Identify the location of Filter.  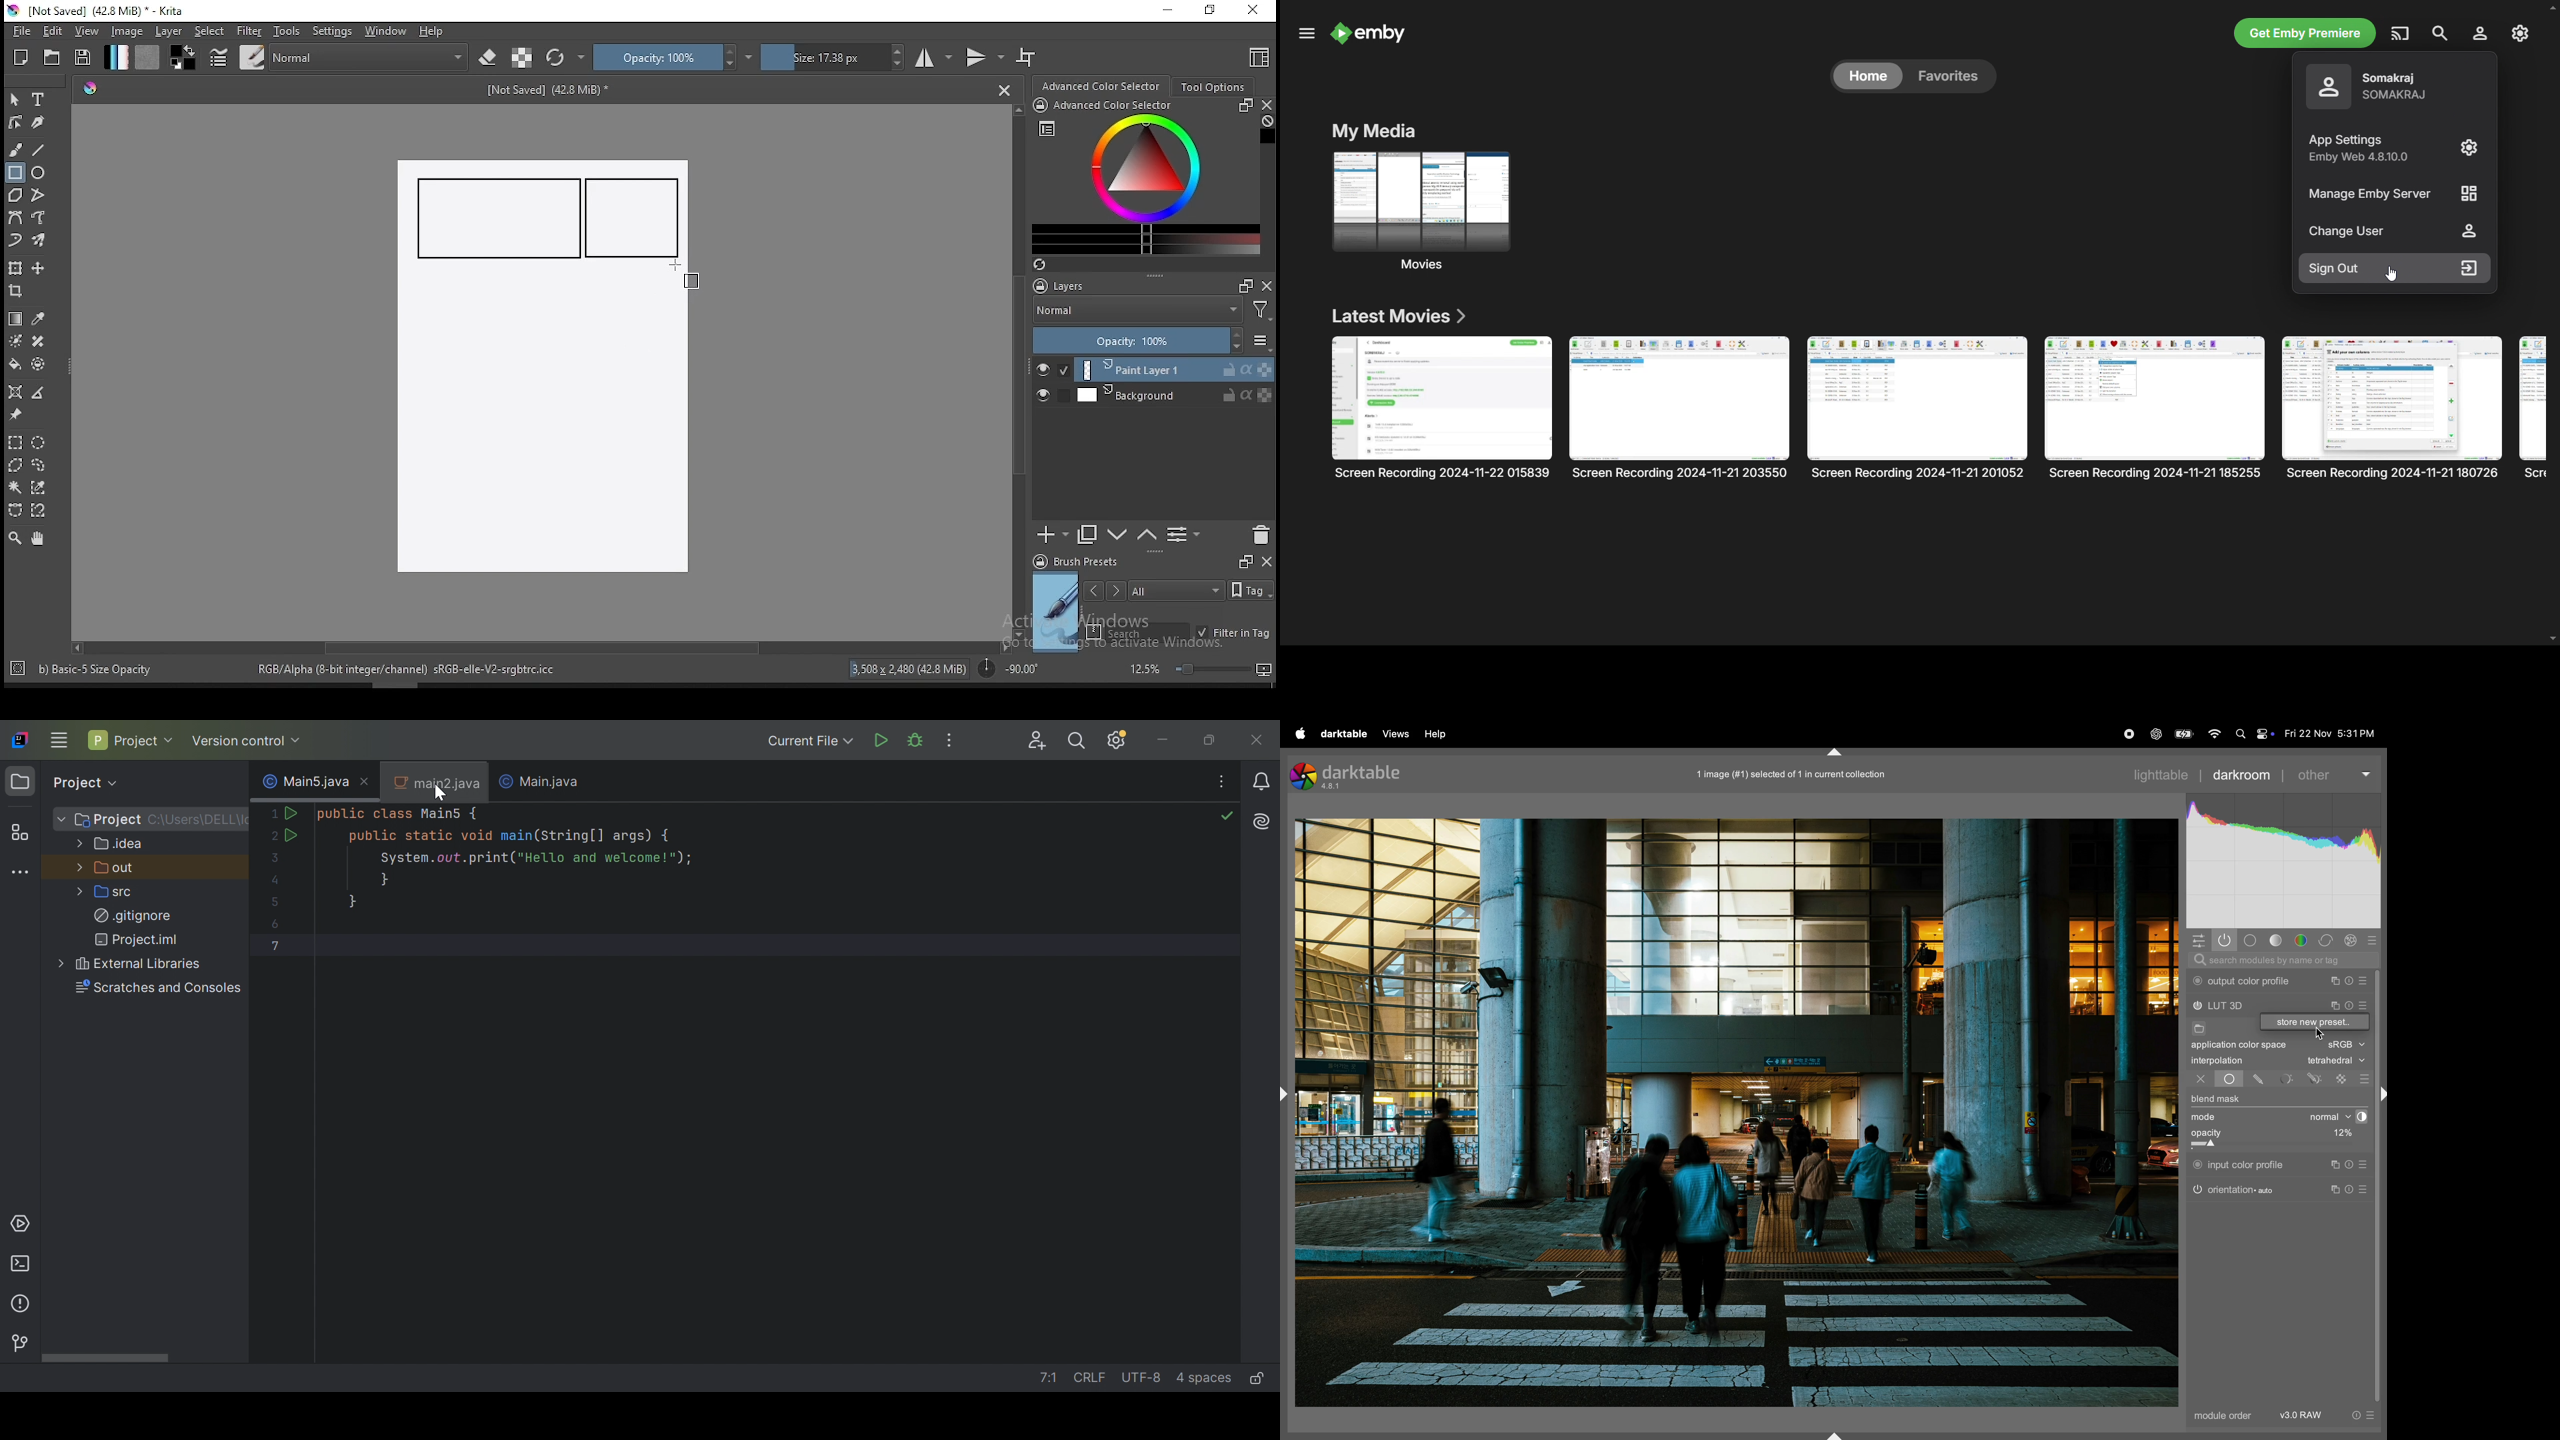
(1261, 313).